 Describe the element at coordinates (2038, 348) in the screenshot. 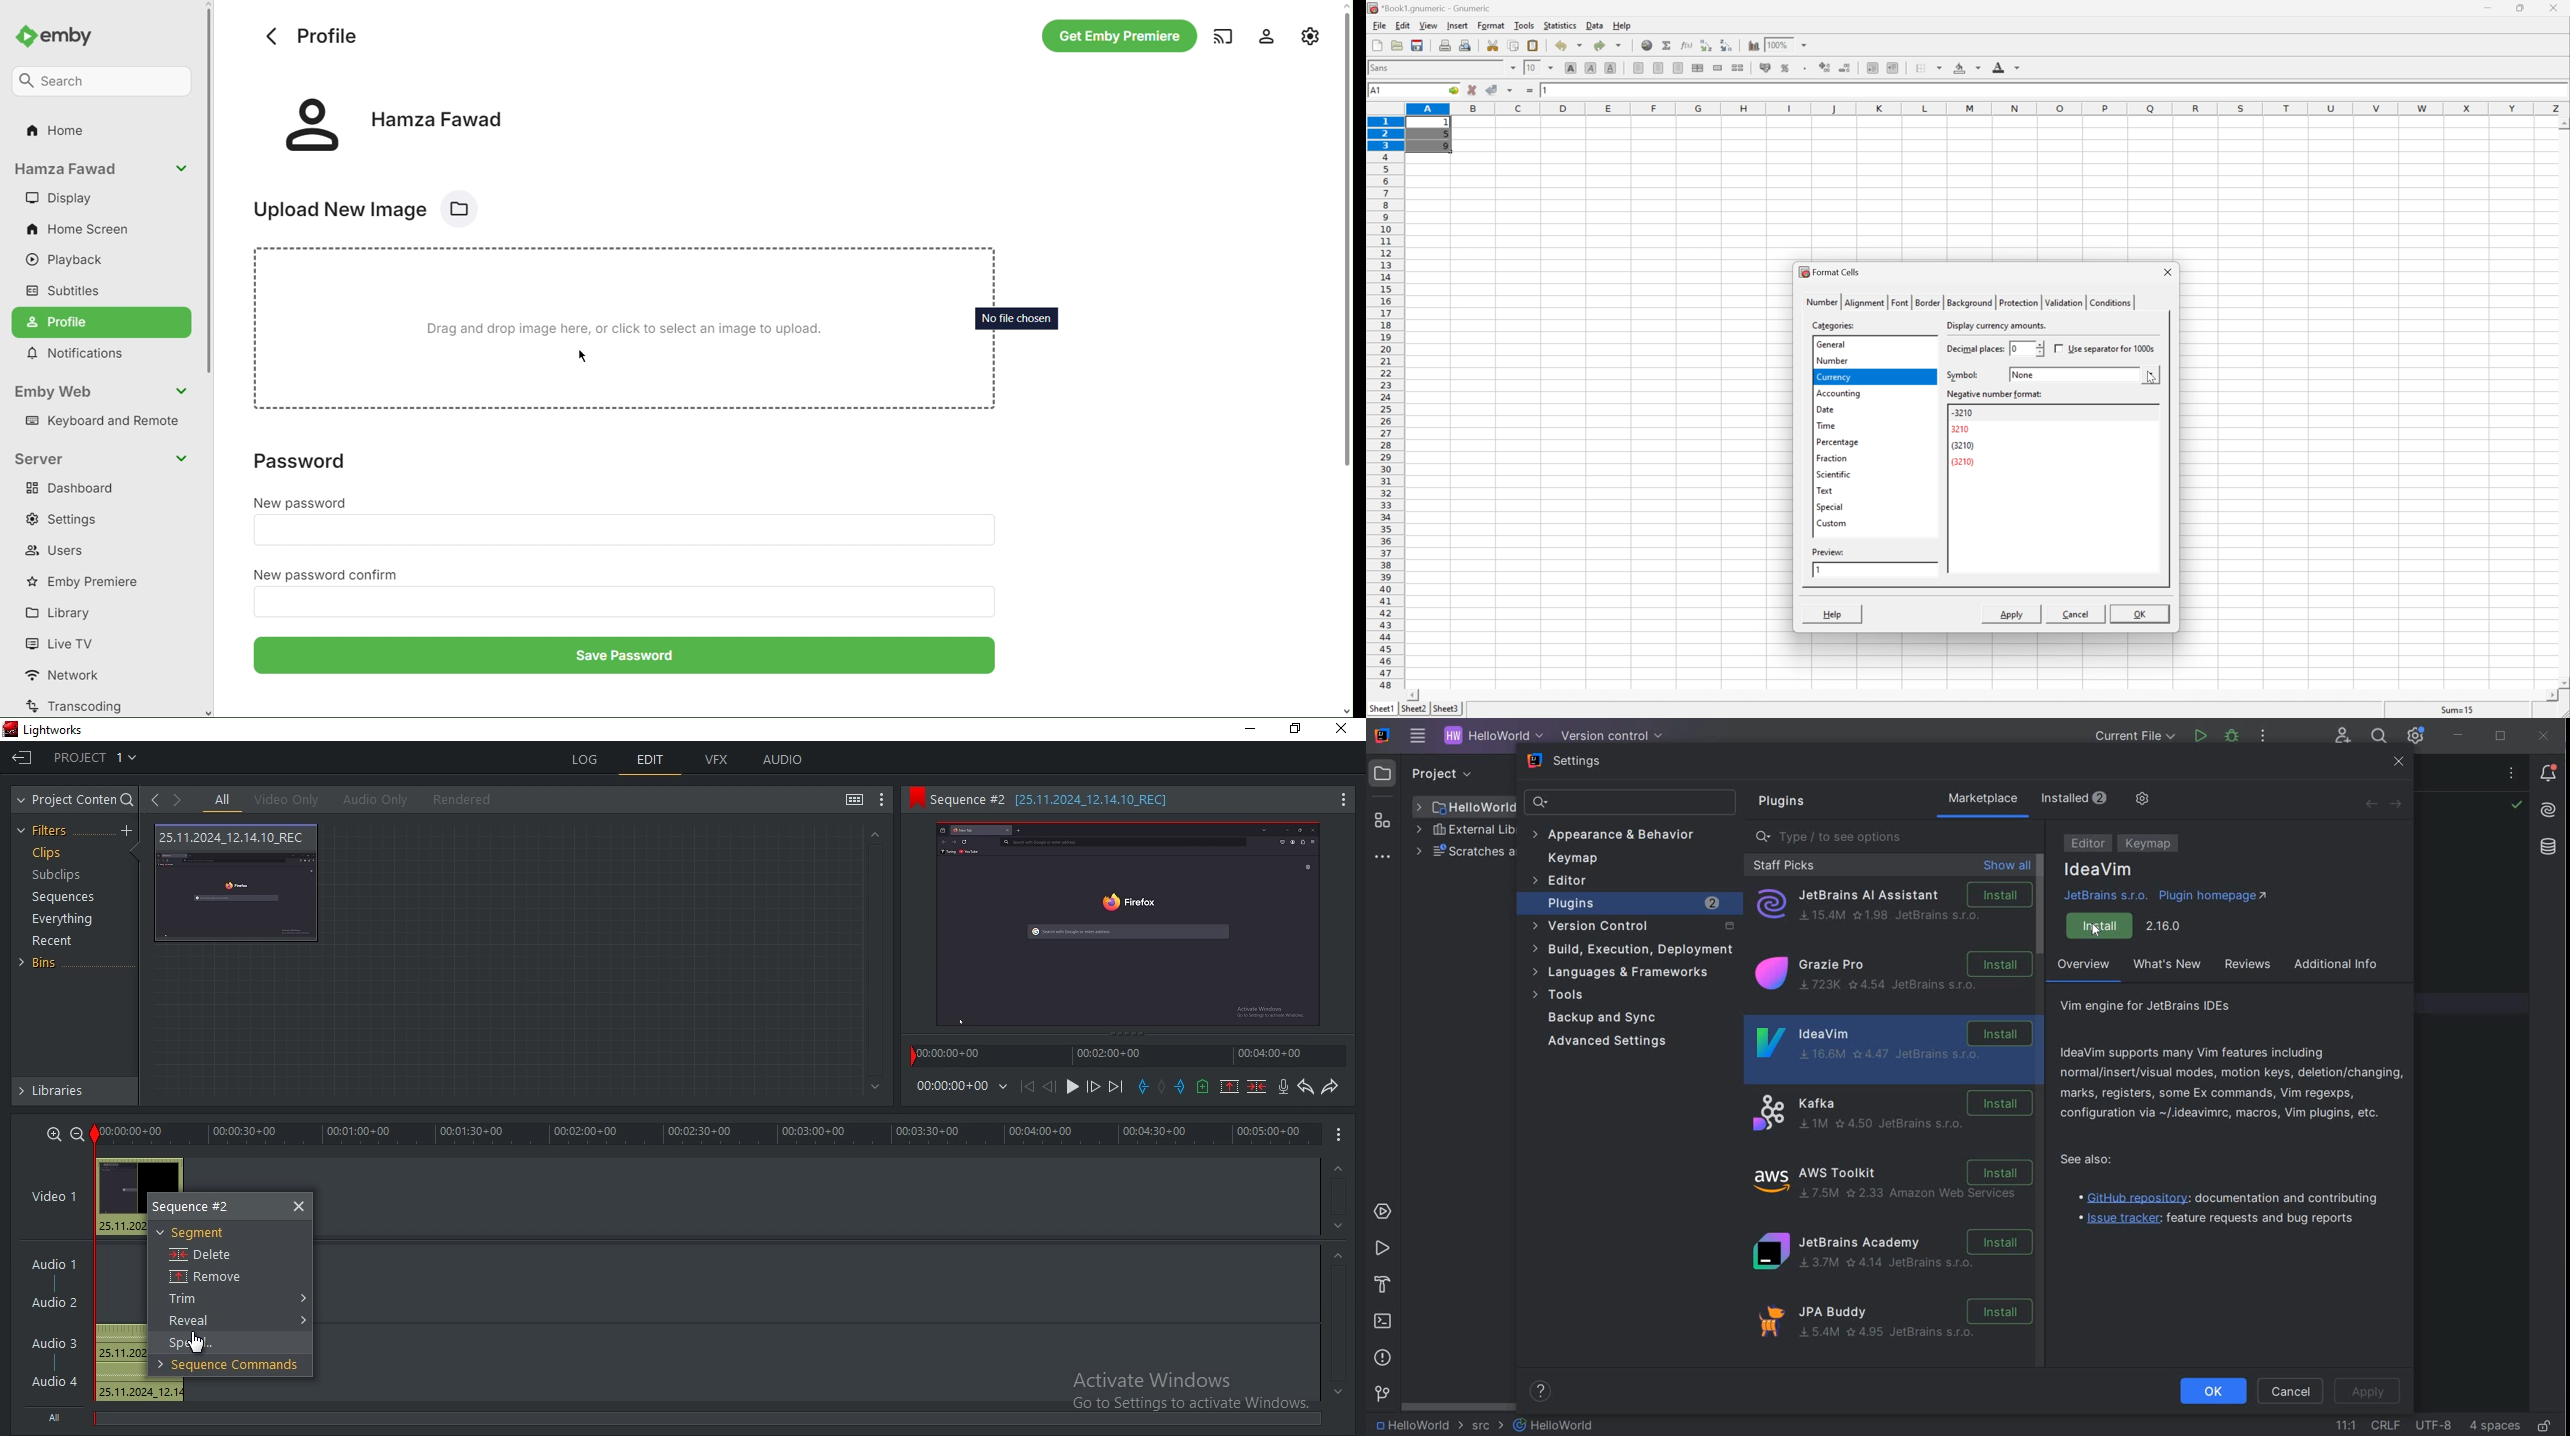

I see `slider` at that location.